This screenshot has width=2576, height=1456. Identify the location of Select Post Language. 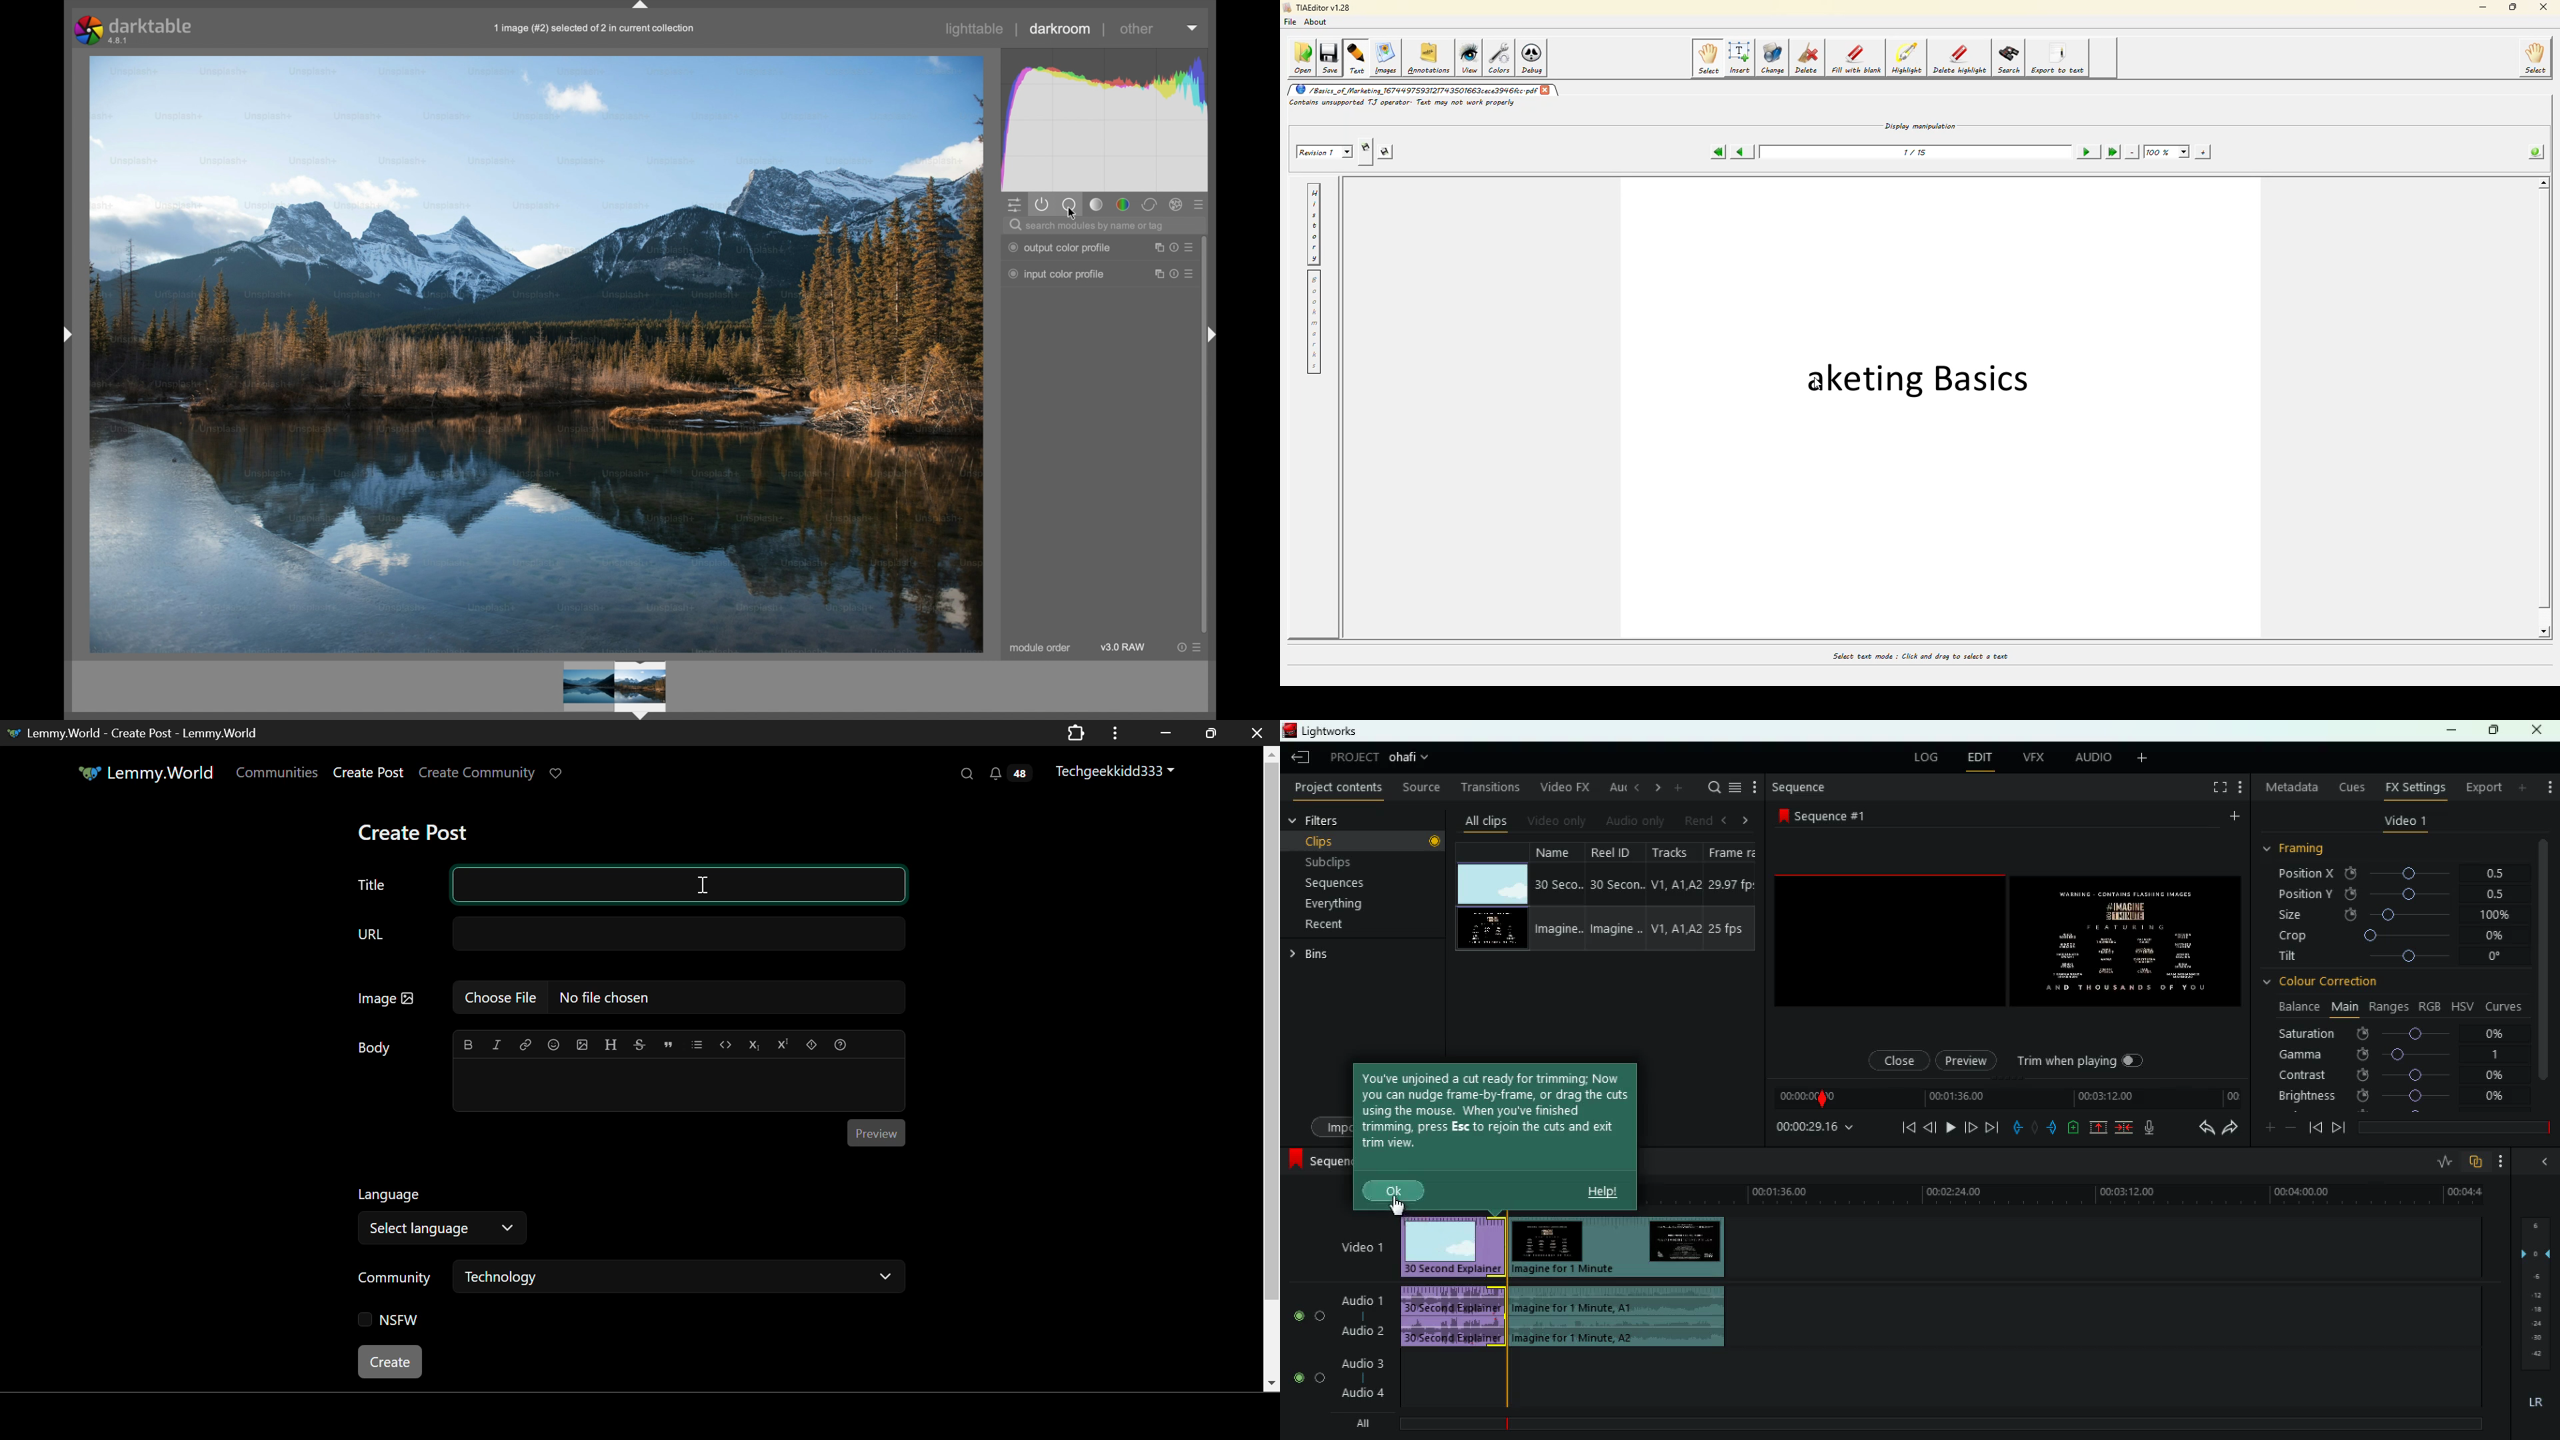
(437, 1213).